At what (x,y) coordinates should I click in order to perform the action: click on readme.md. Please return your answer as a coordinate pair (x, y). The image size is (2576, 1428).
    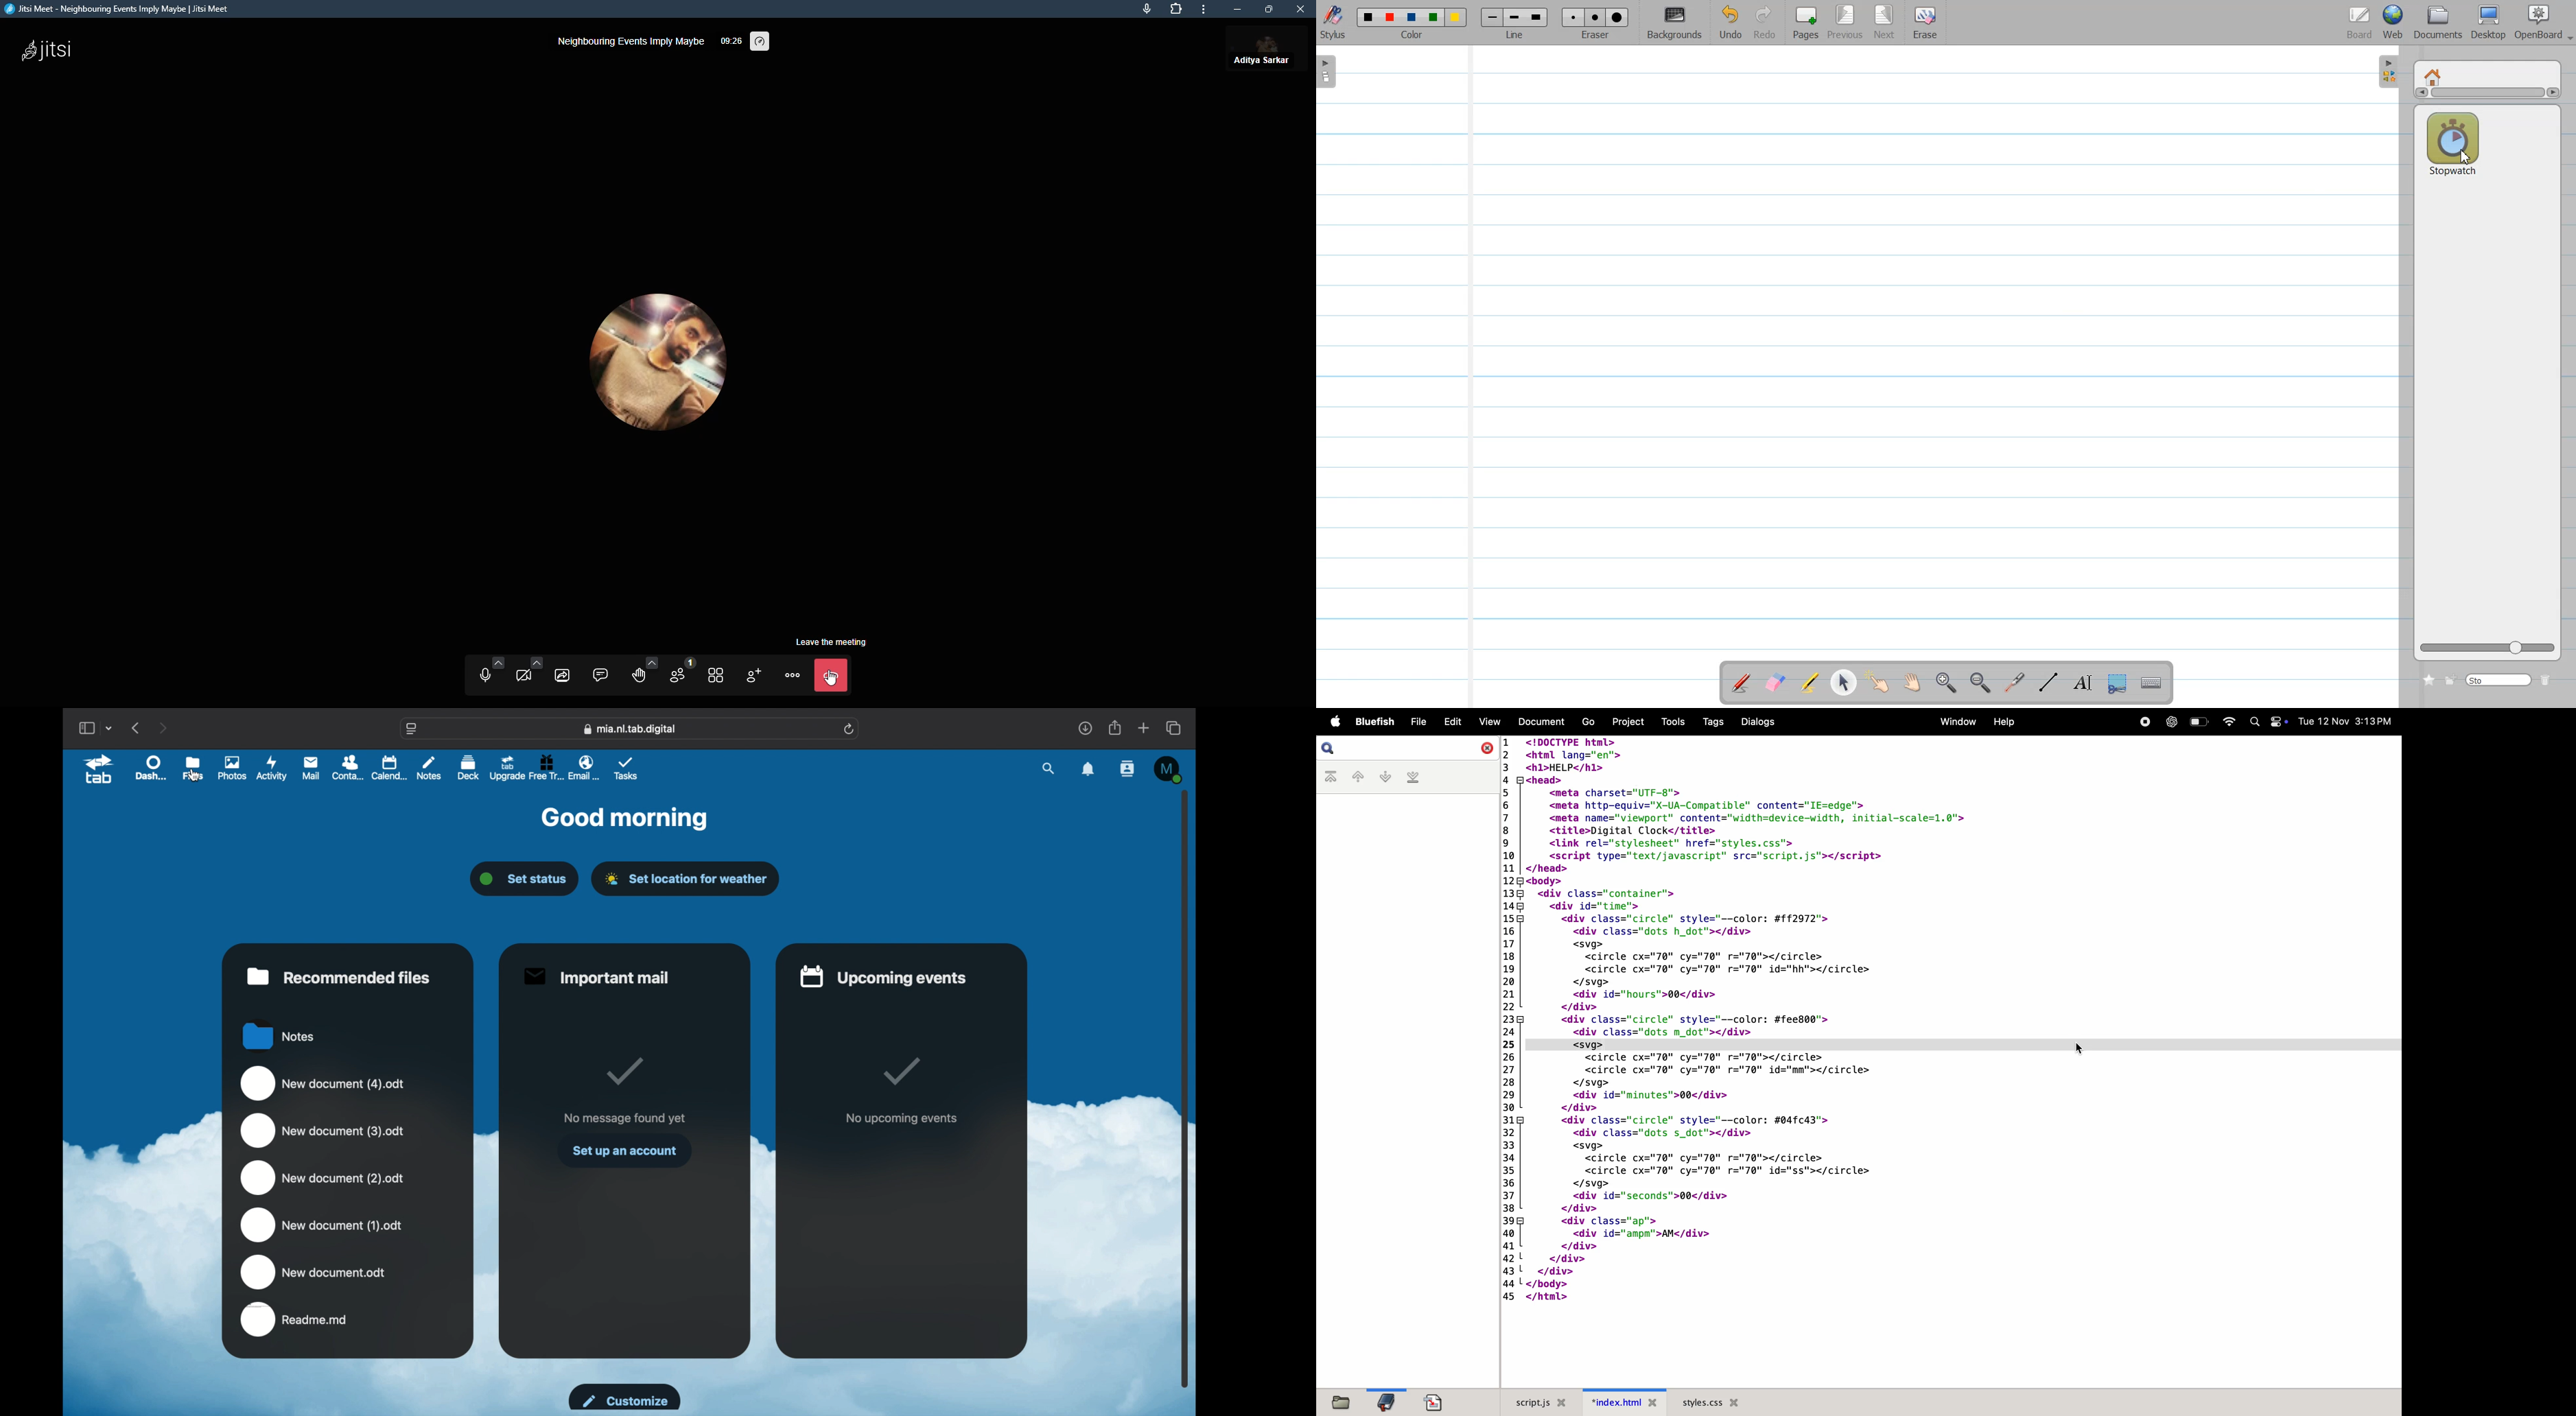
    Looking at the image, I should click on (295, 1320).